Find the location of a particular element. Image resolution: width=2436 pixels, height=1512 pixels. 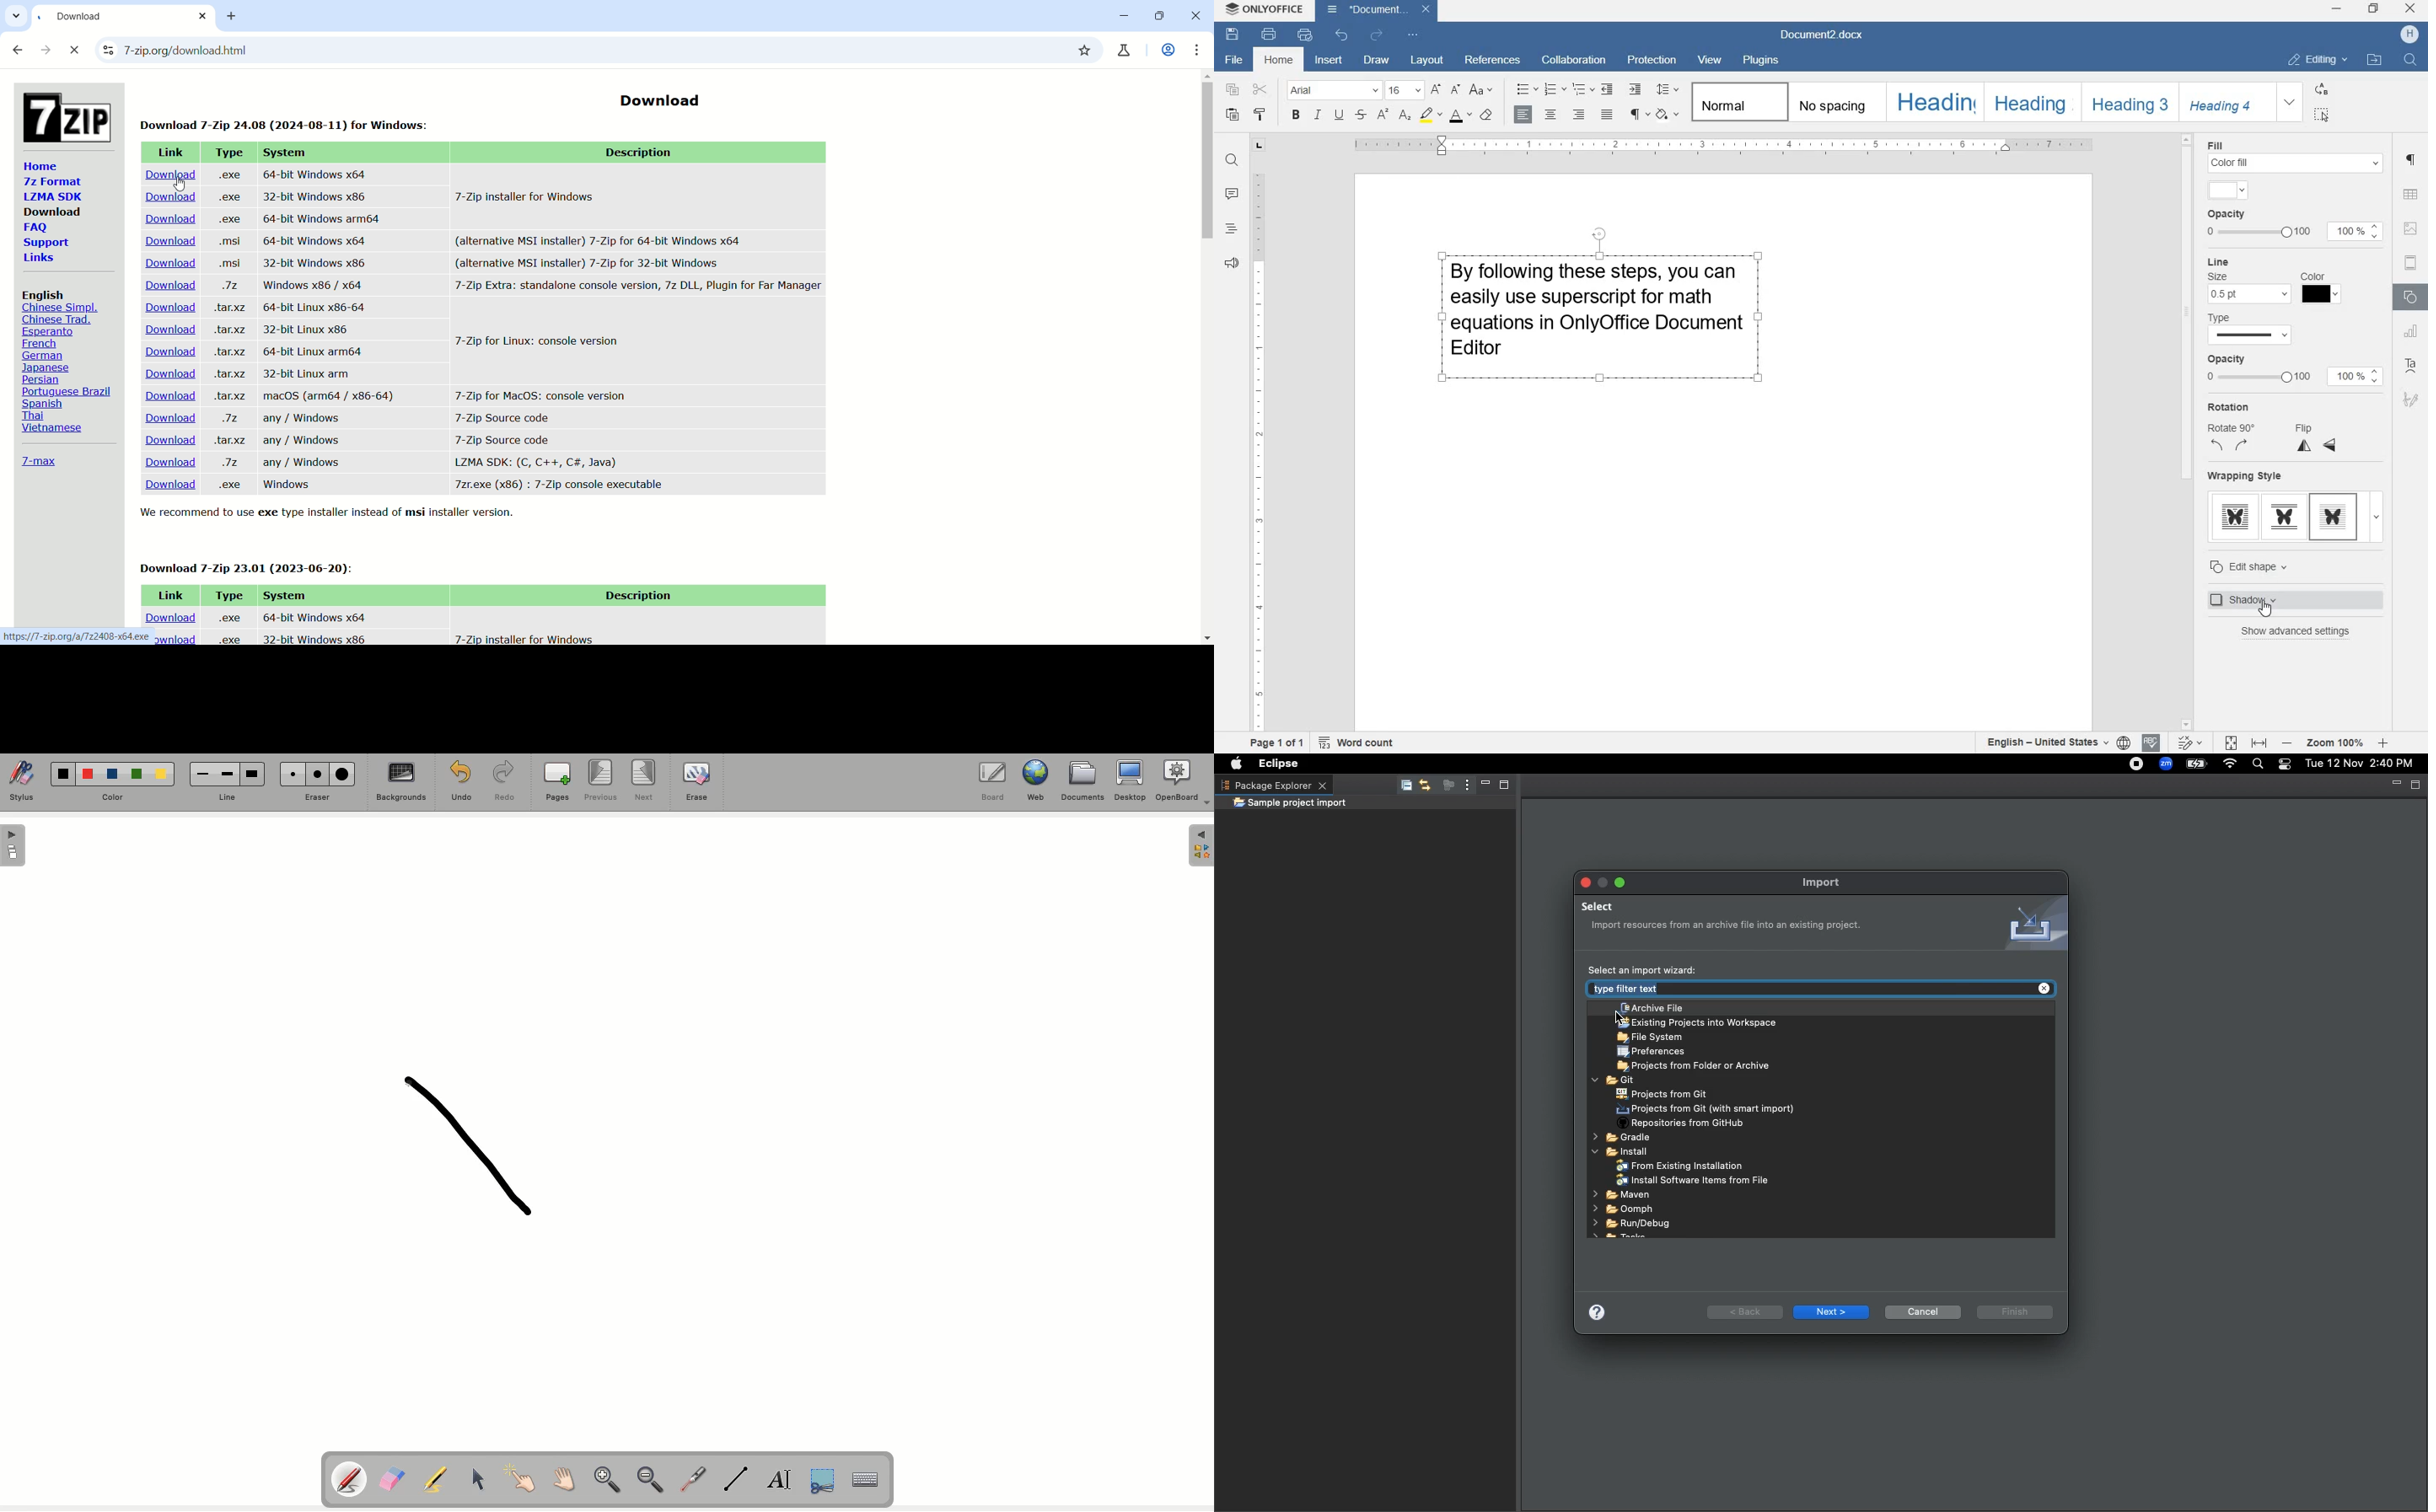

HP is located at coordinates (2409, 33).